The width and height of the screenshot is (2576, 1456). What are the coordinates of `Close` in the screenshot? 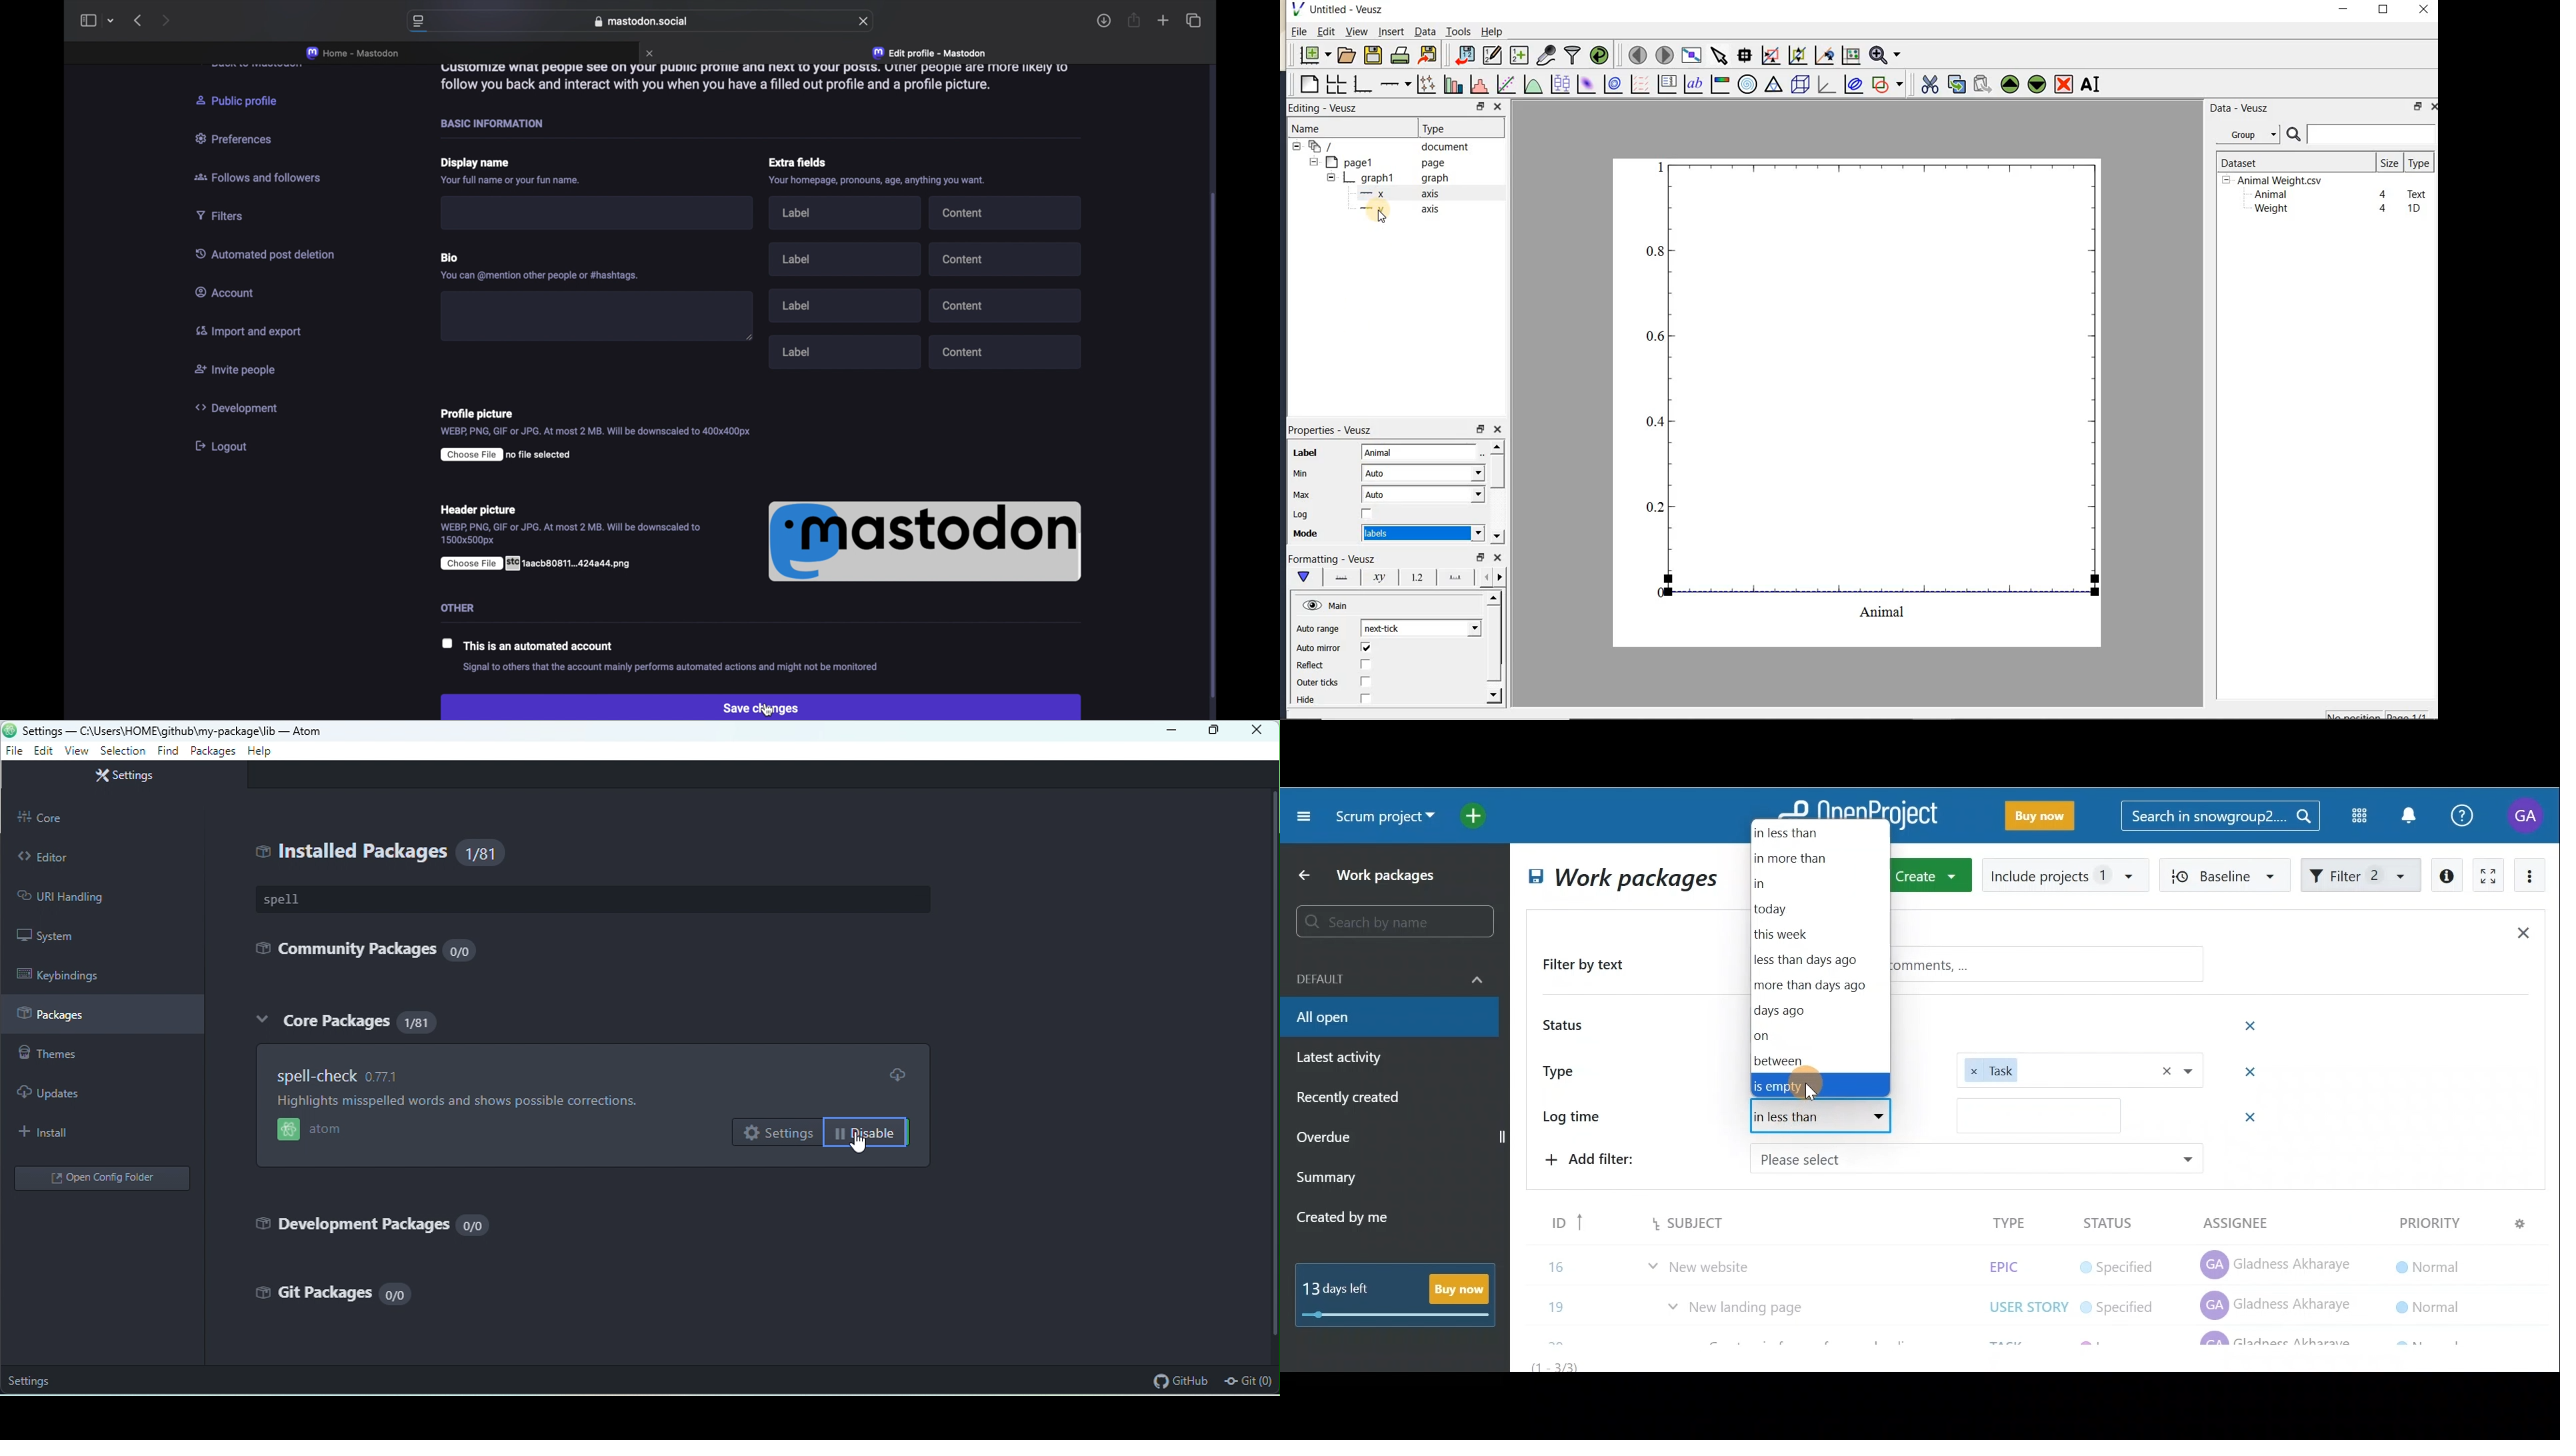 It's located at (2522, 937).